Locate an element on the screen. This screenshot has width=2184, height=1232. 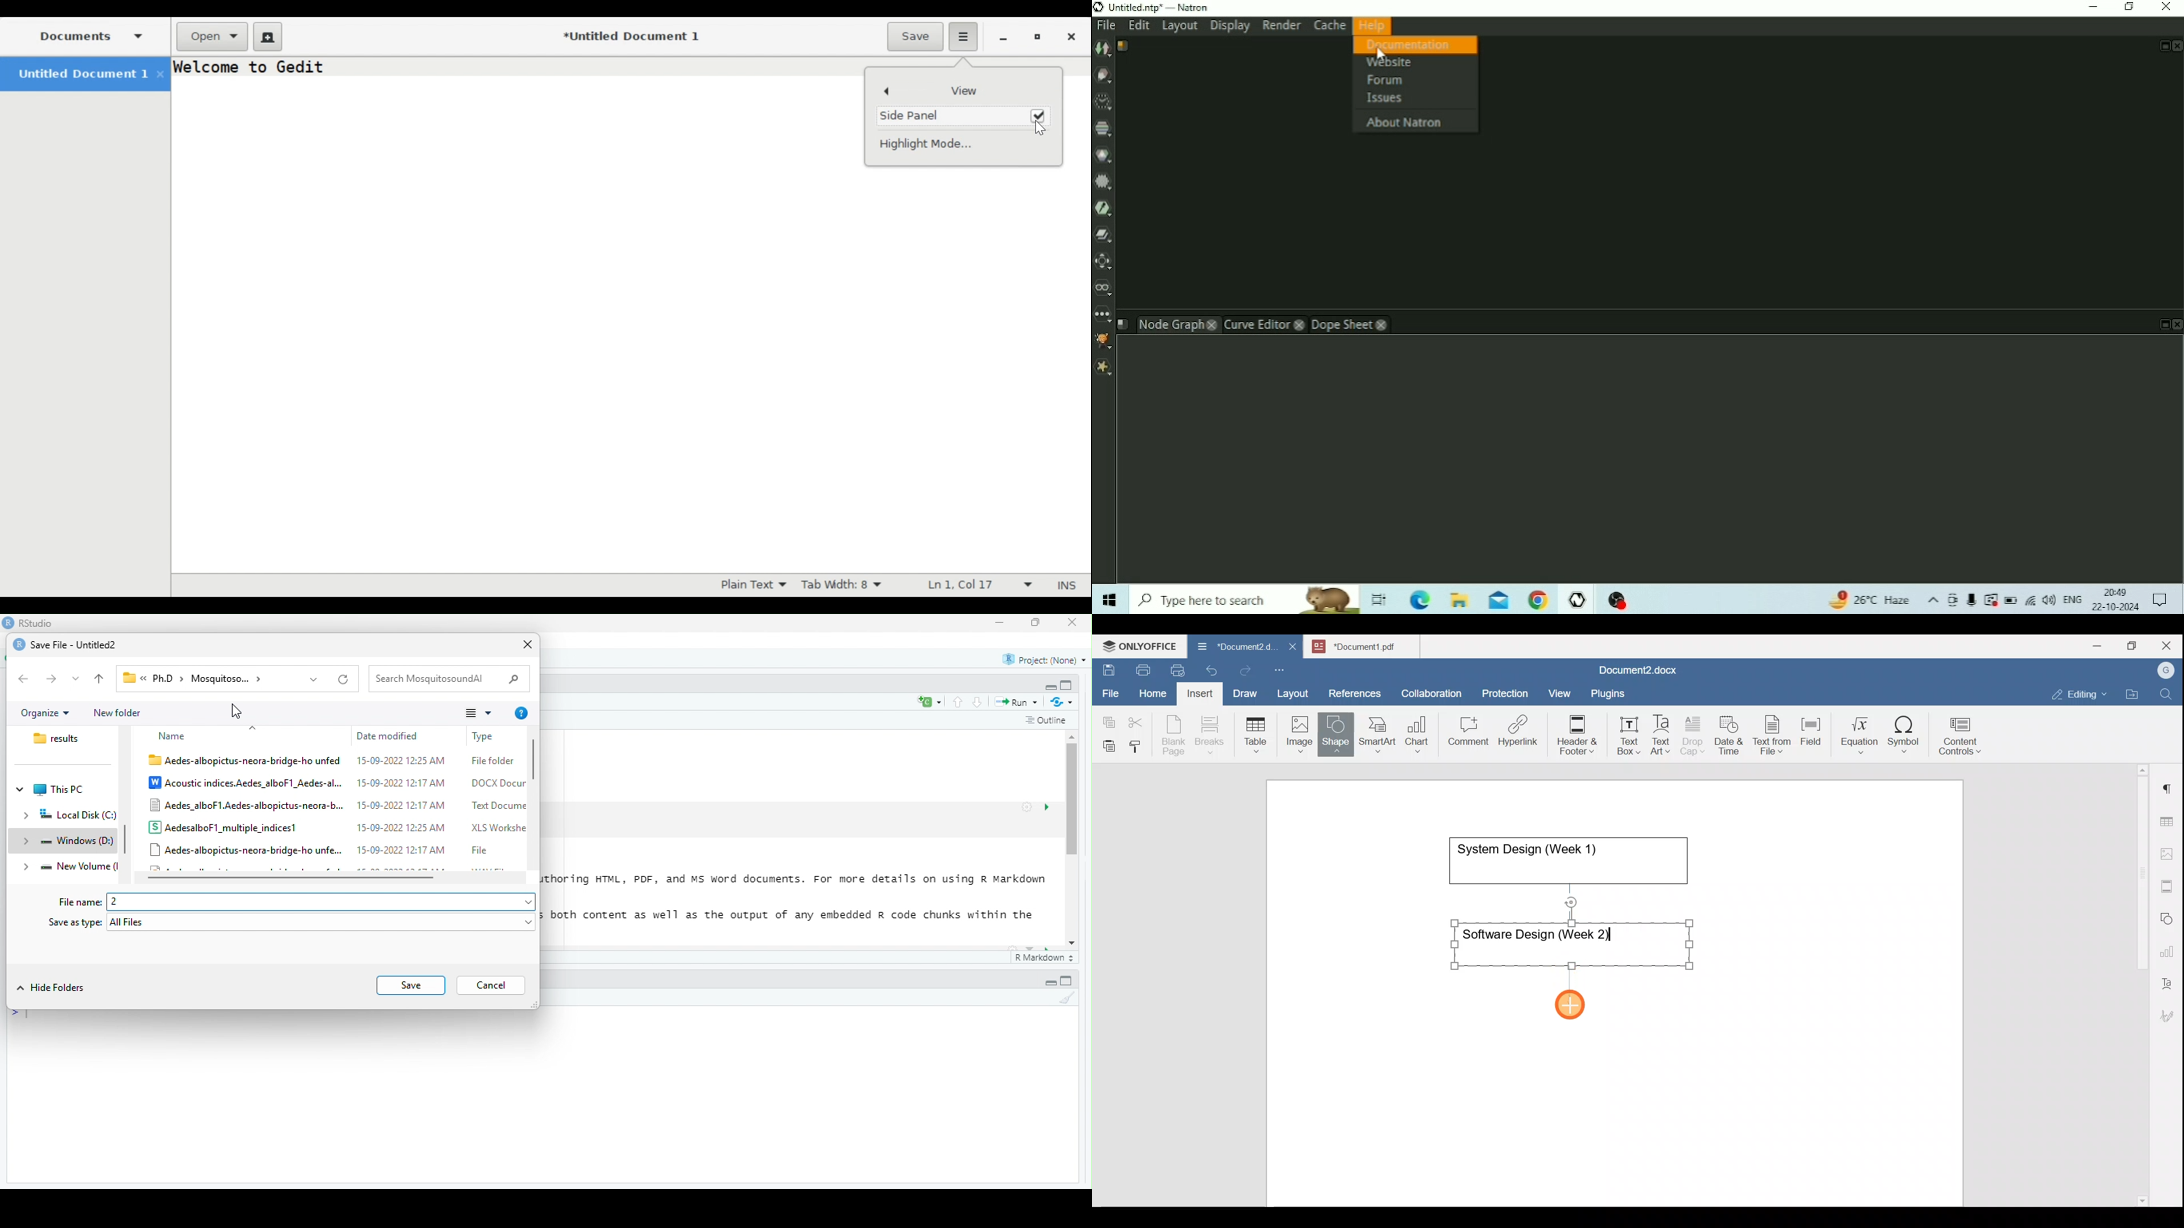
Acoustic indices.Aedes_alboF1_Aedes-al.. 15-09-2022 1217AM ~~ DOCX Document is located at coordinates (337, 783).